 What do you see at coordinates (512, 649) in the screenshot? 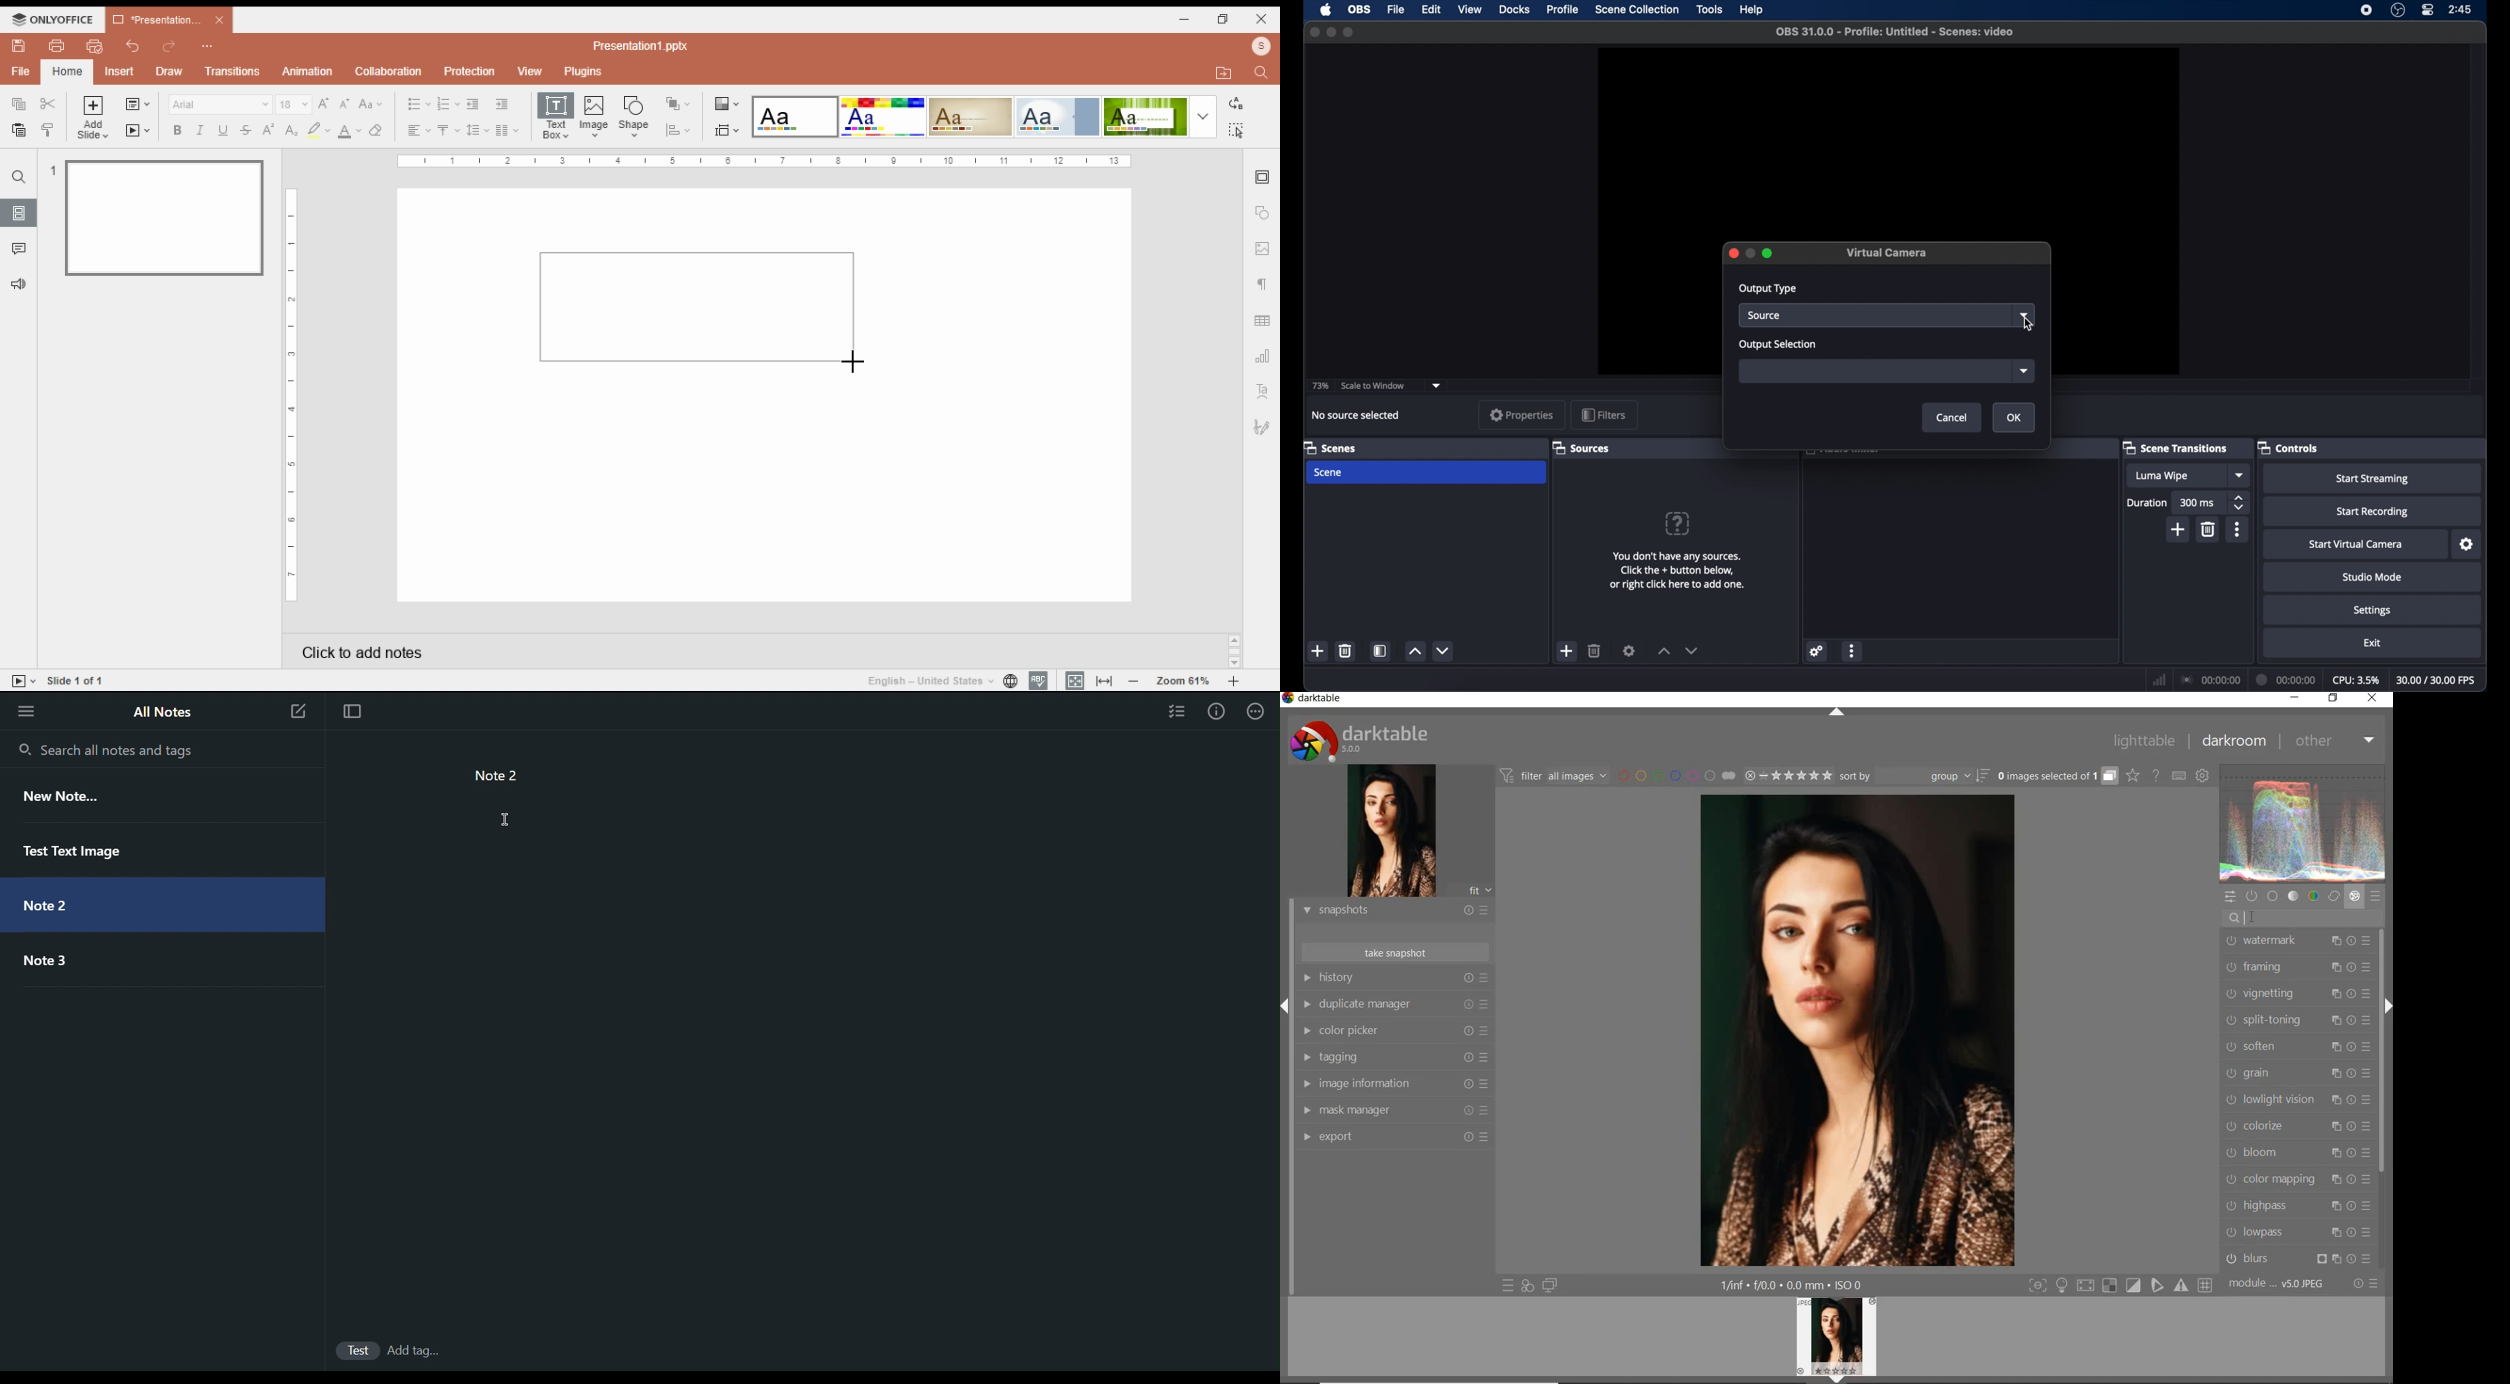
I see `click to add notes` at bounding box center [512, 649].